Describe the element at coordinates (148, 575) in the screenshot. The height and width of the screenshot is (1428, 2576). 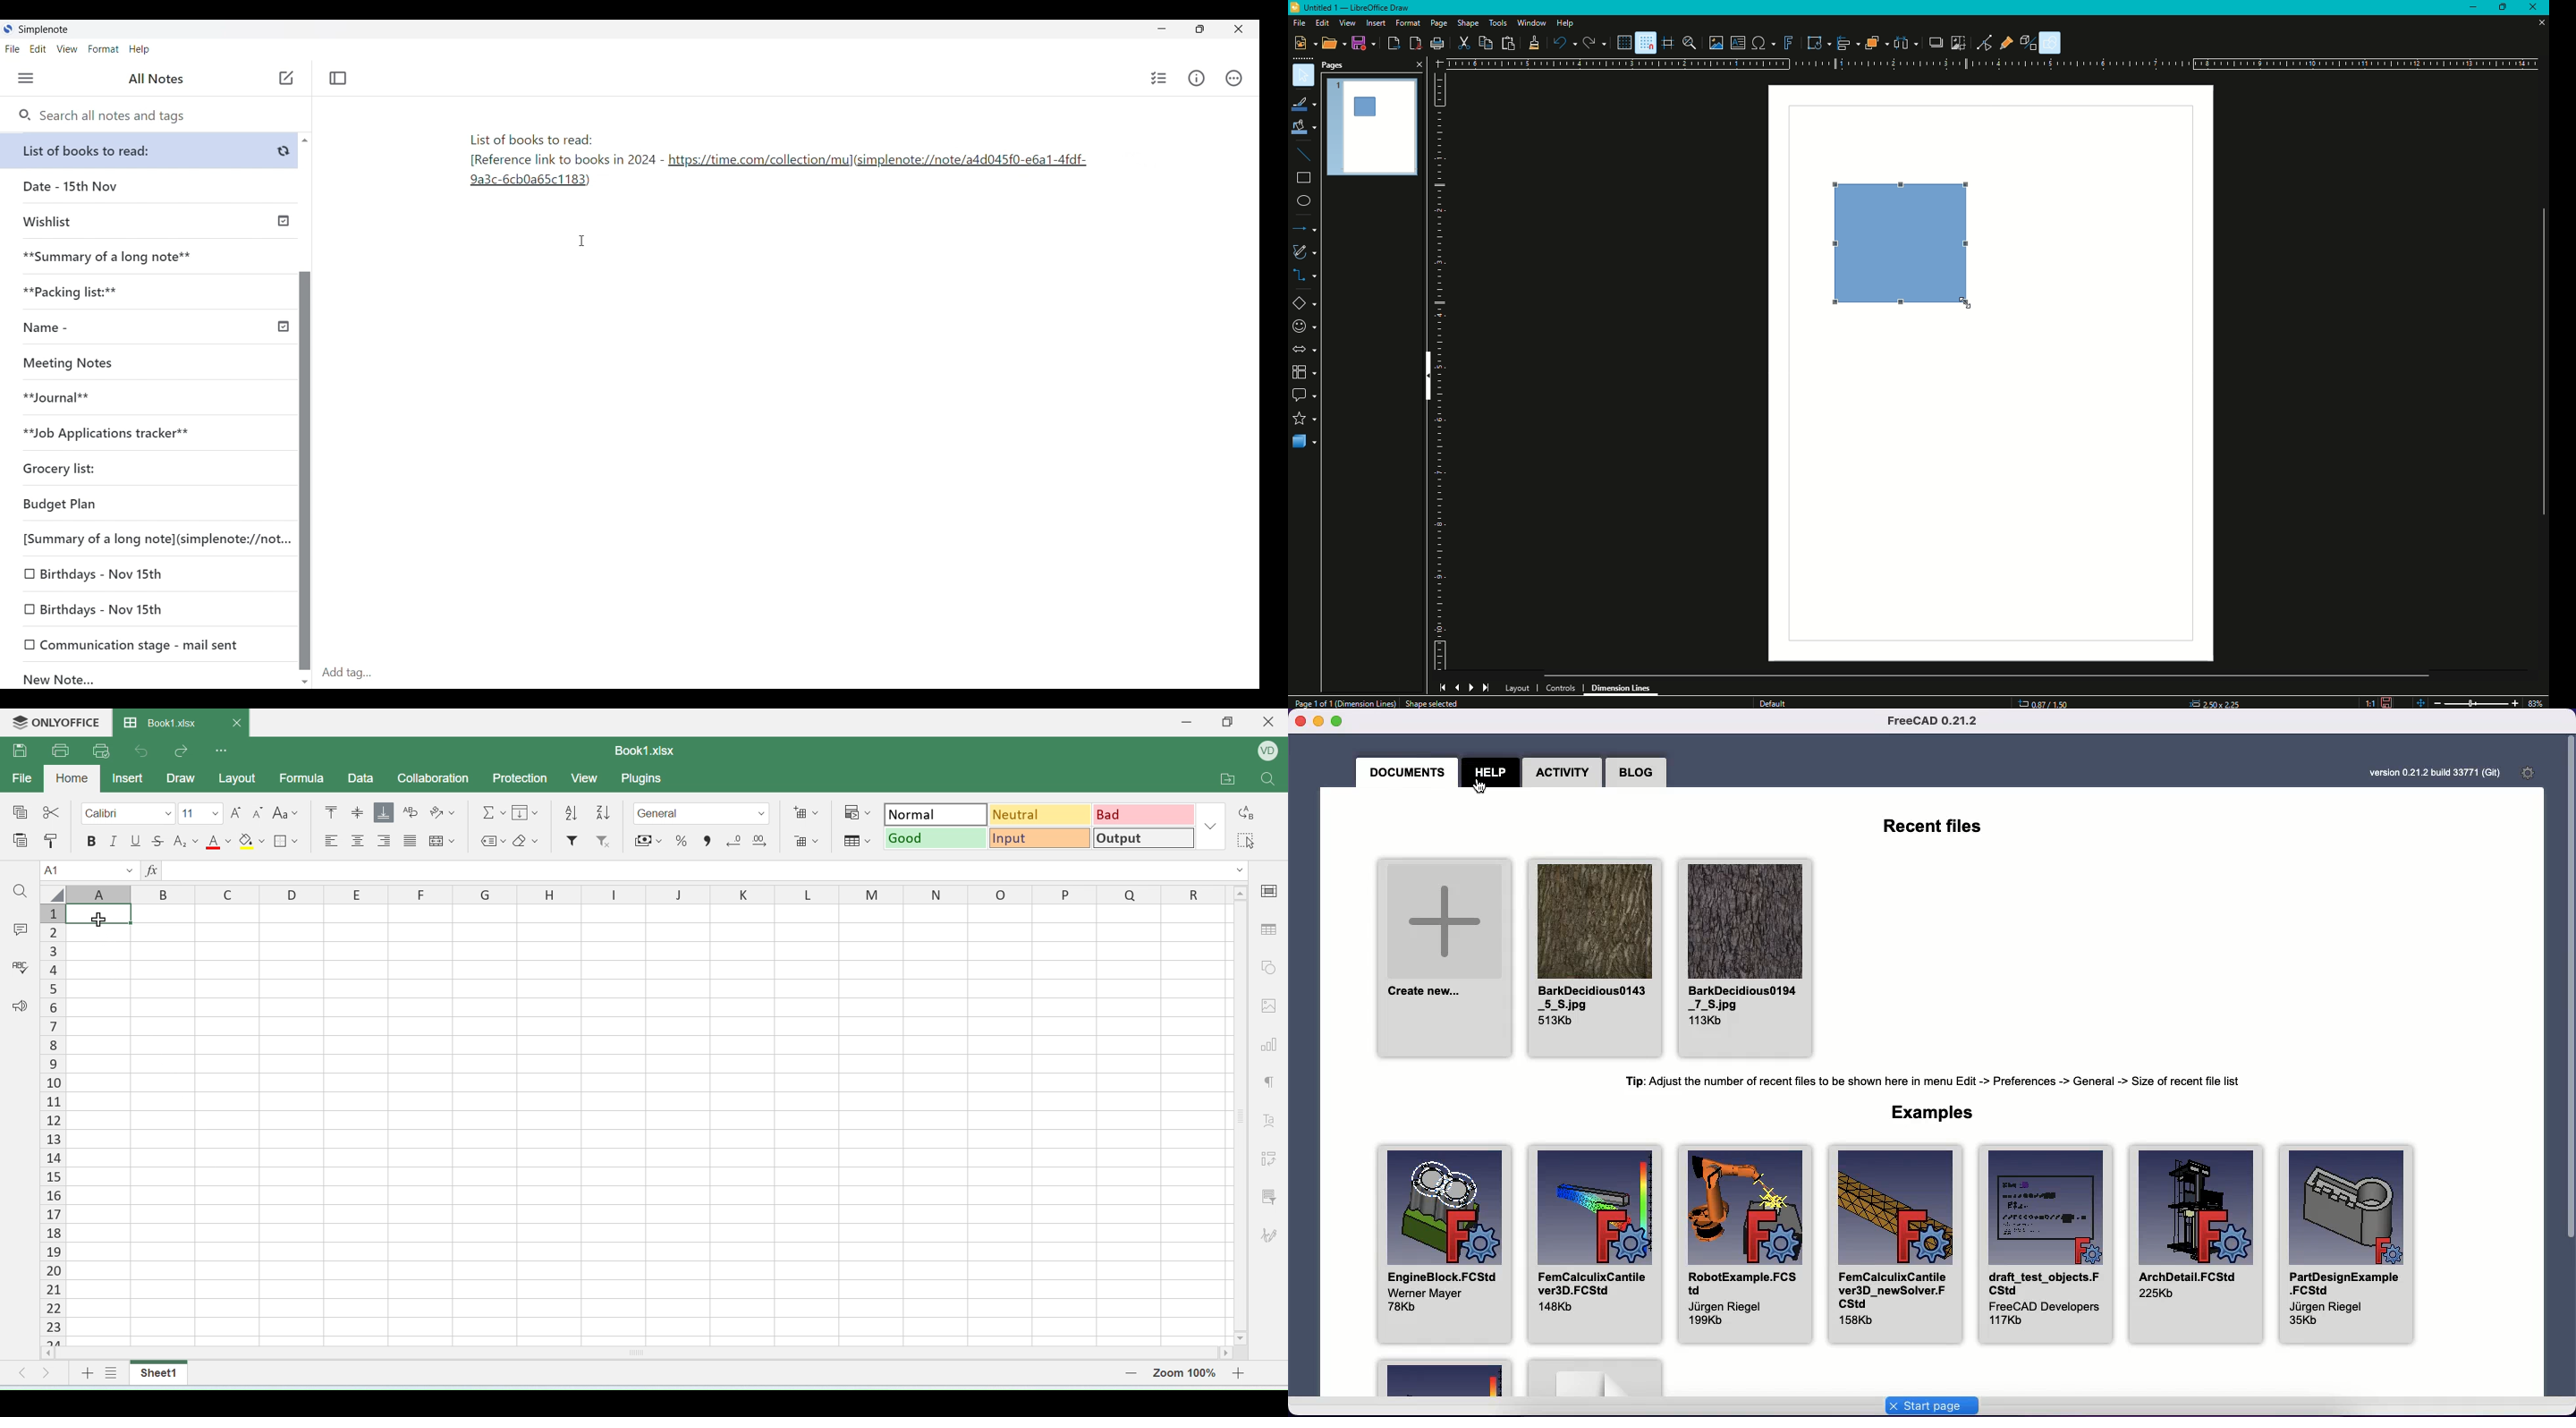
I see `Birthdays - Nov 15th` at that location.